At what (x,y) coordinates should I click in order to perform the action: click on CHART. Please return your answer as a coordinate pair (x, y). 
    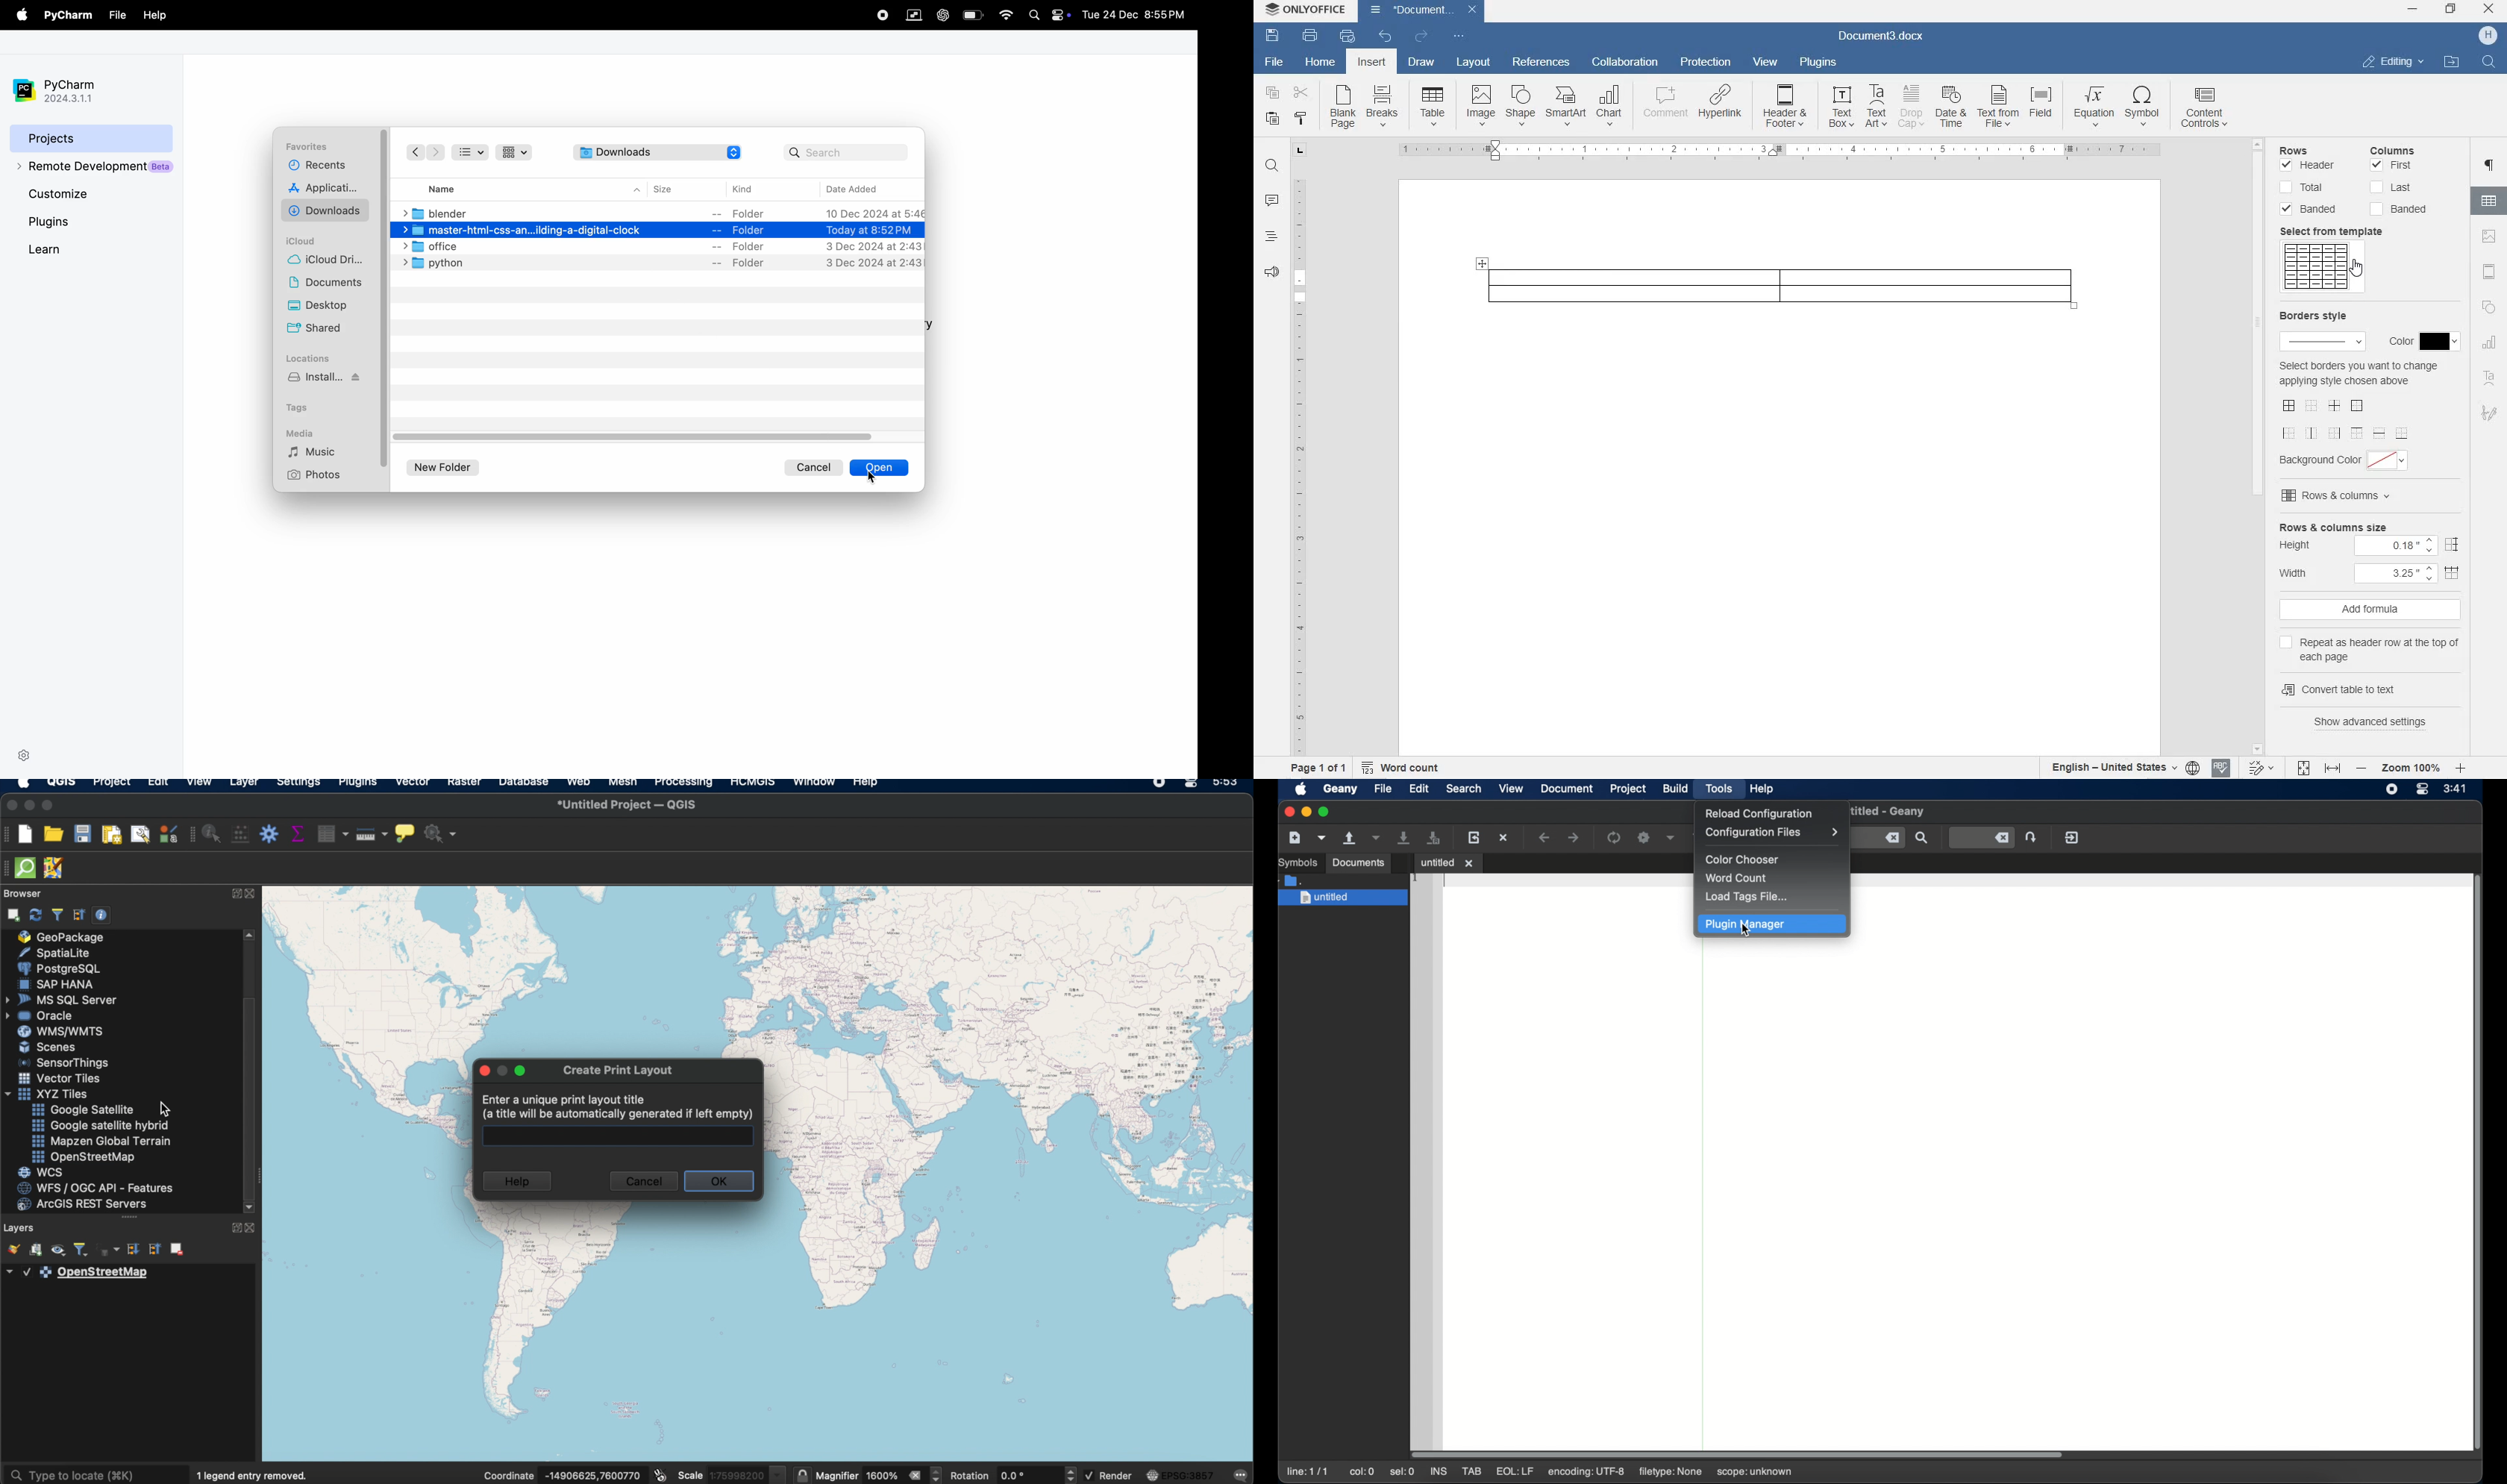
    Looking at the image, I should click on (2491, 345).